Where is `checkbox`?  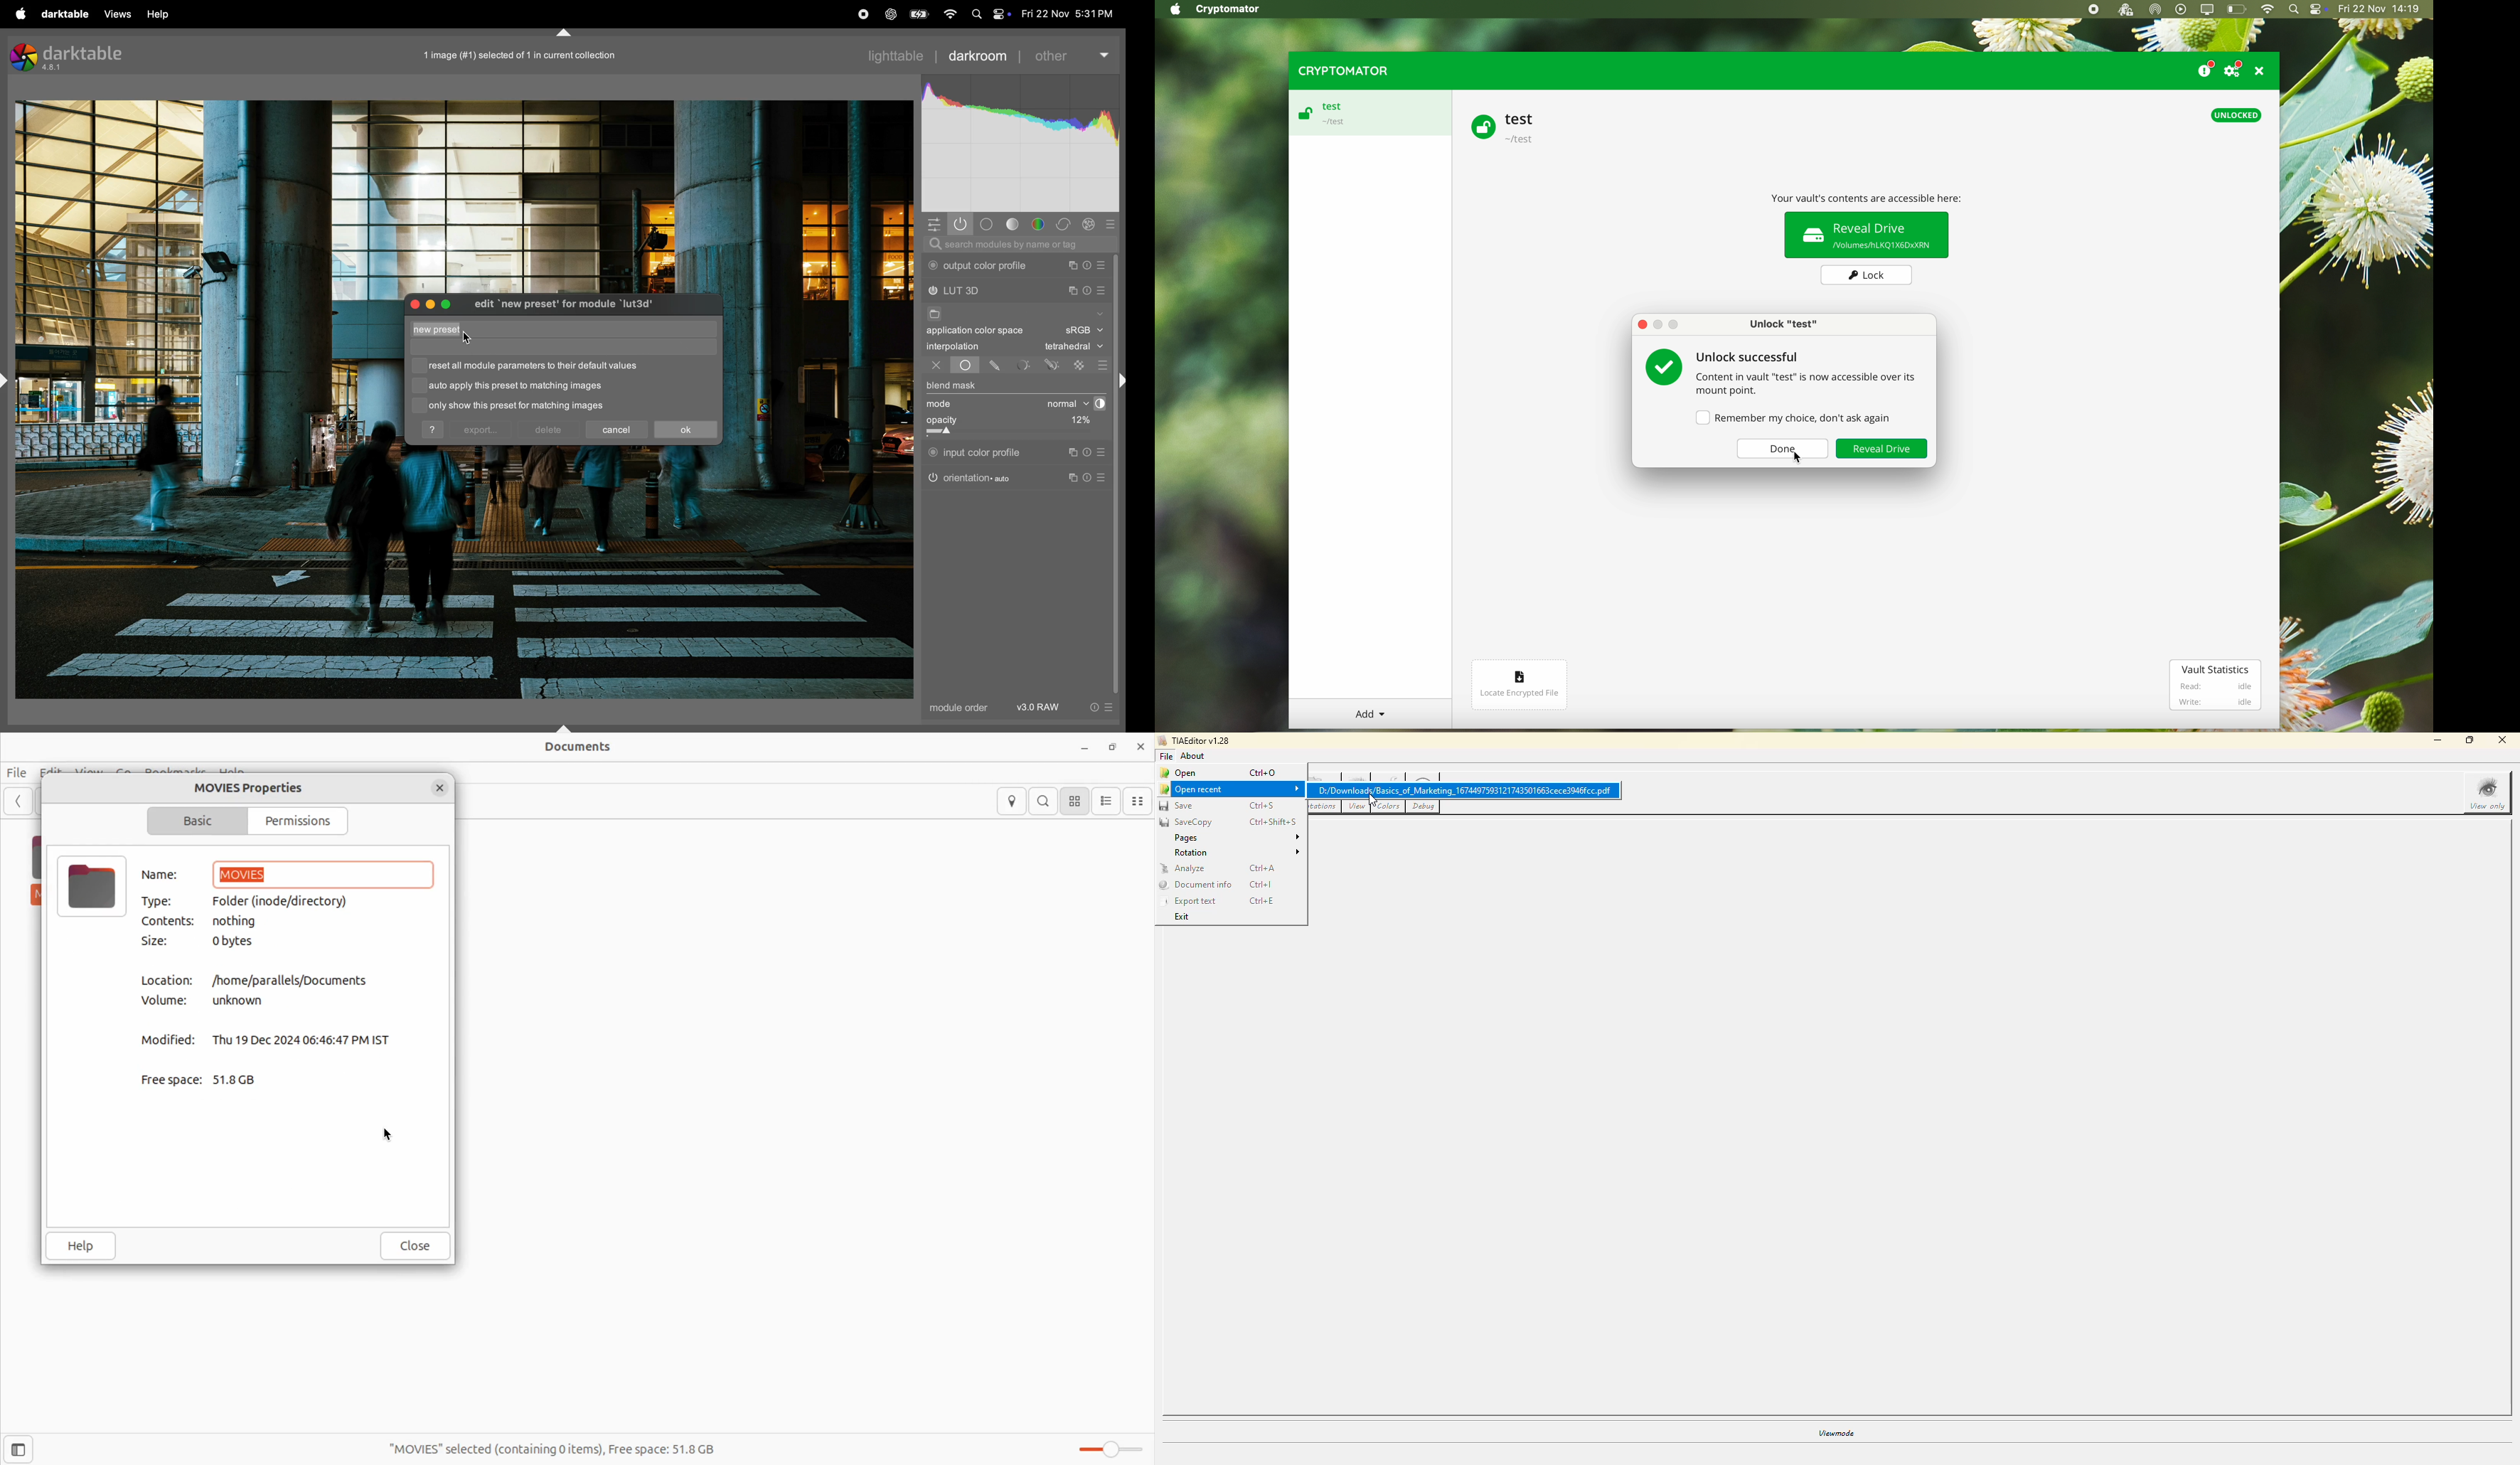 checkbox is located at coordinates (417, 405).